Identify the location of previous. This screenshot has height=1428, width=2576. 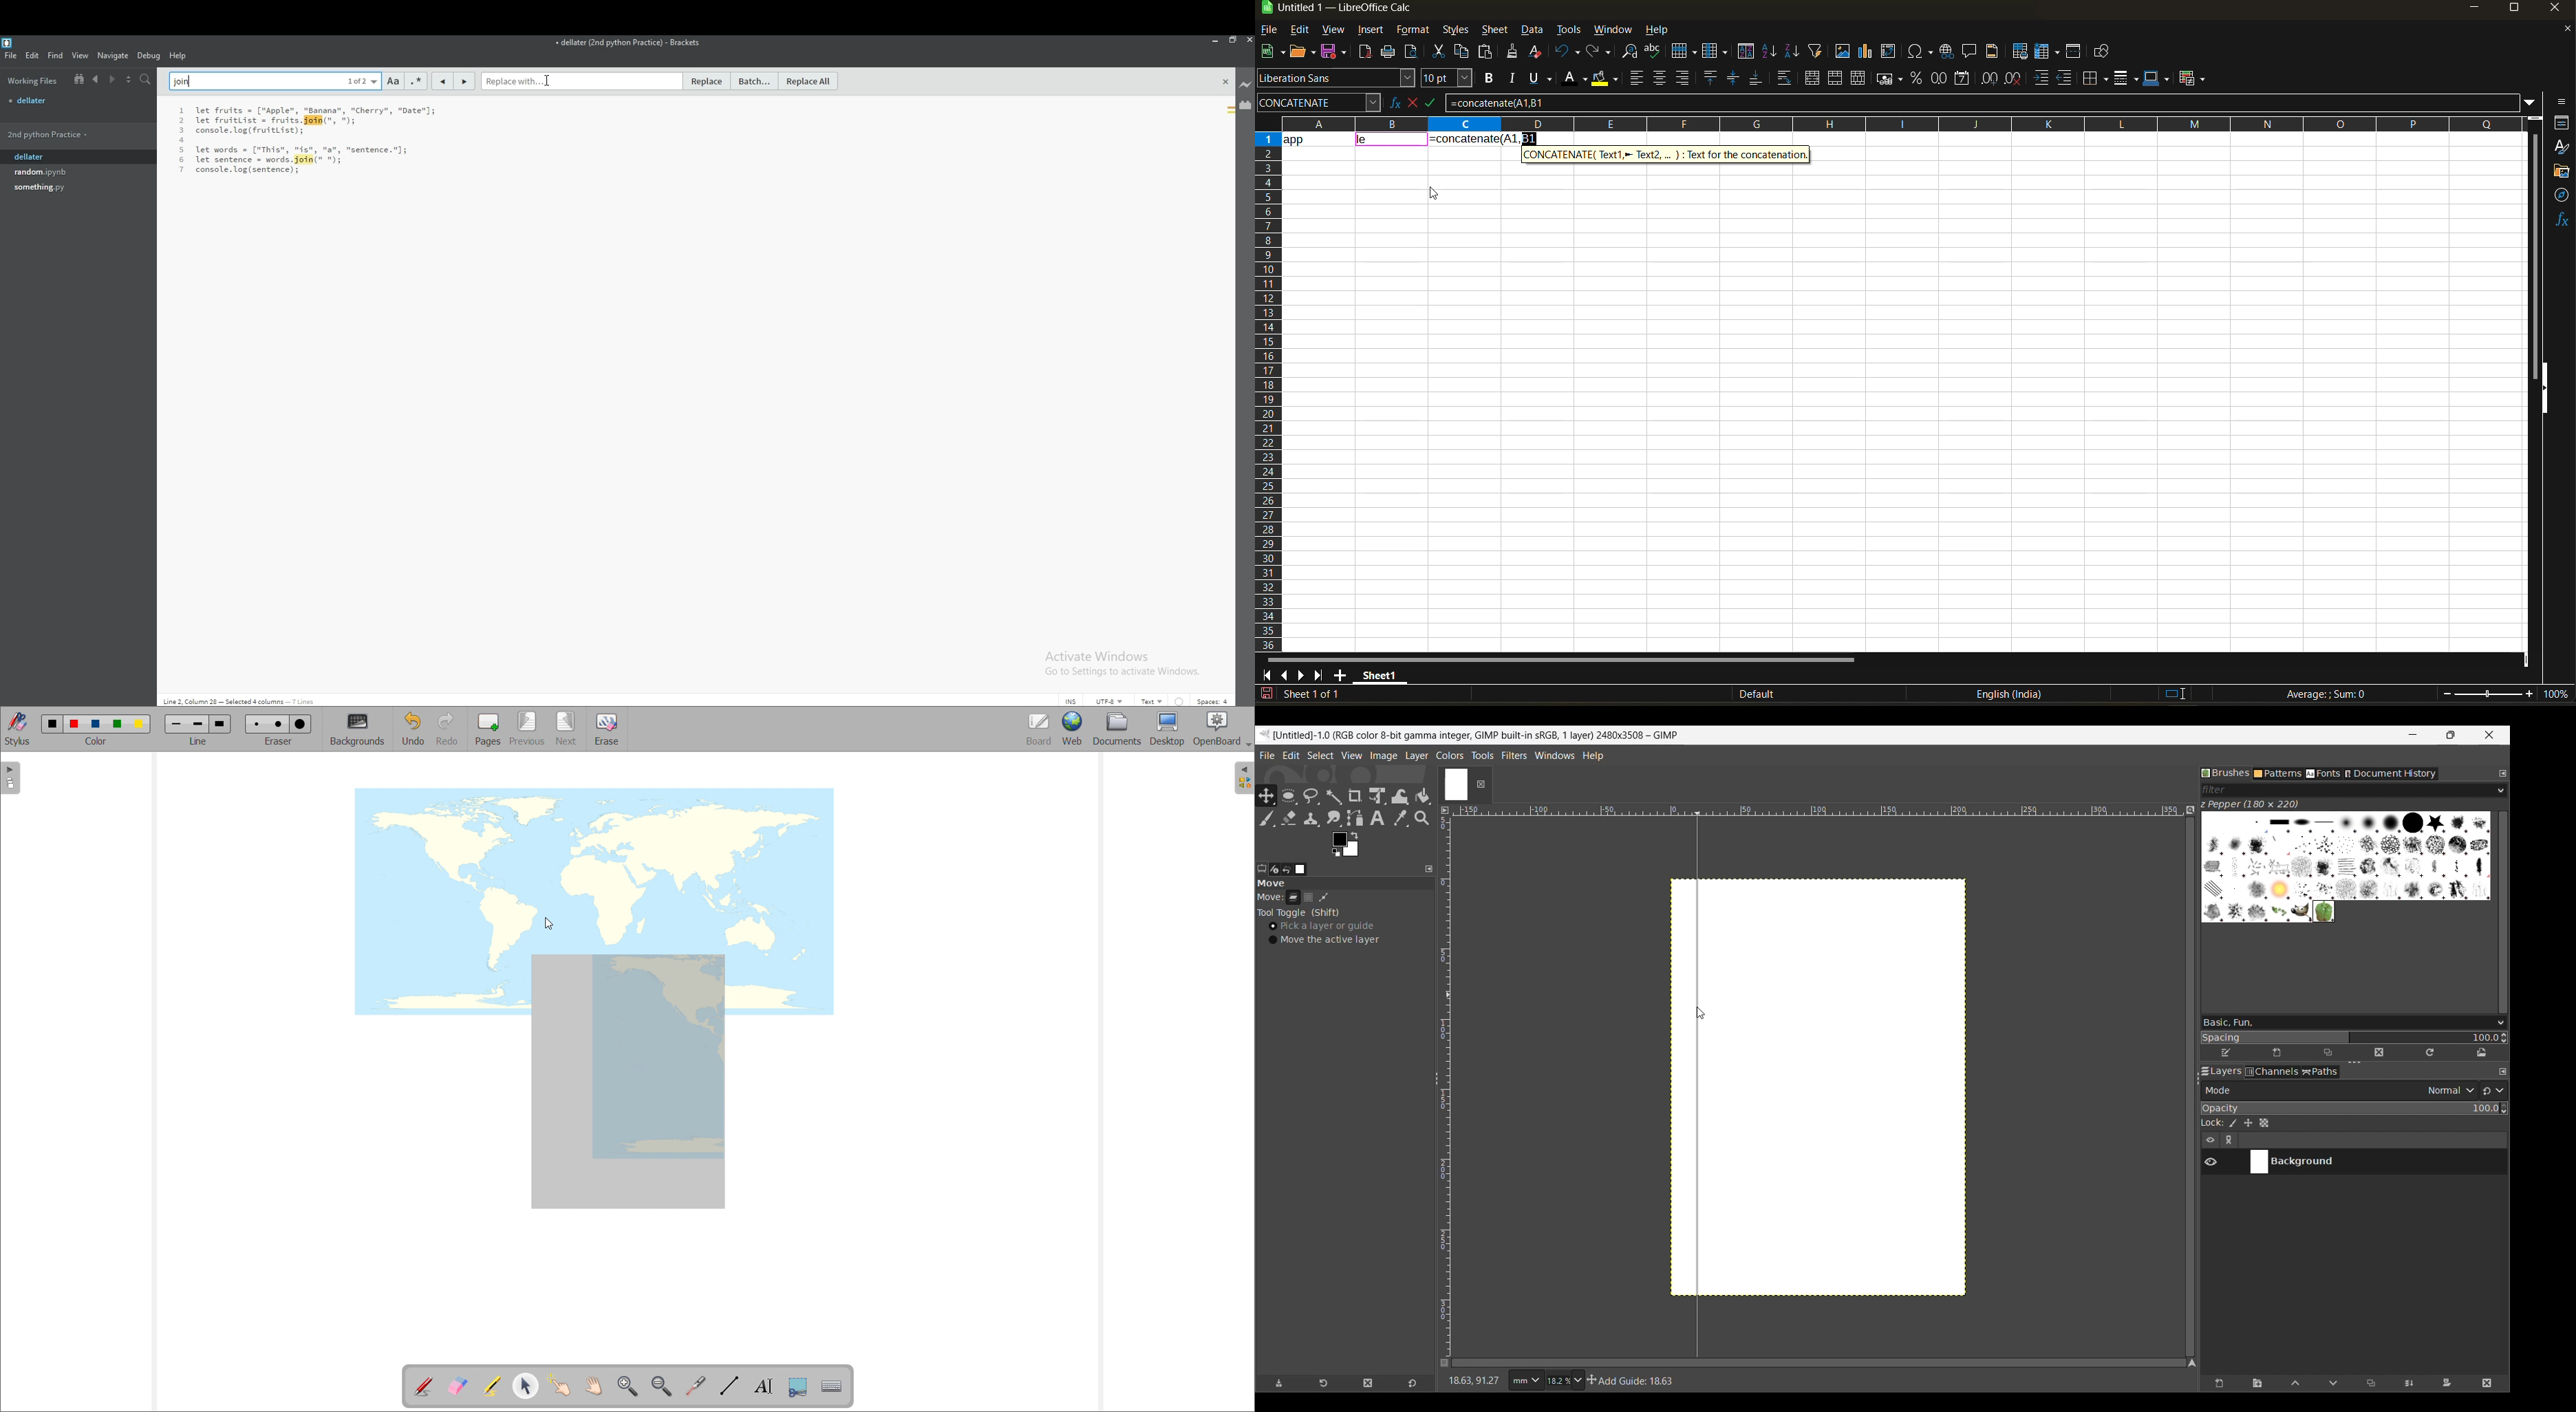
(95, 79).